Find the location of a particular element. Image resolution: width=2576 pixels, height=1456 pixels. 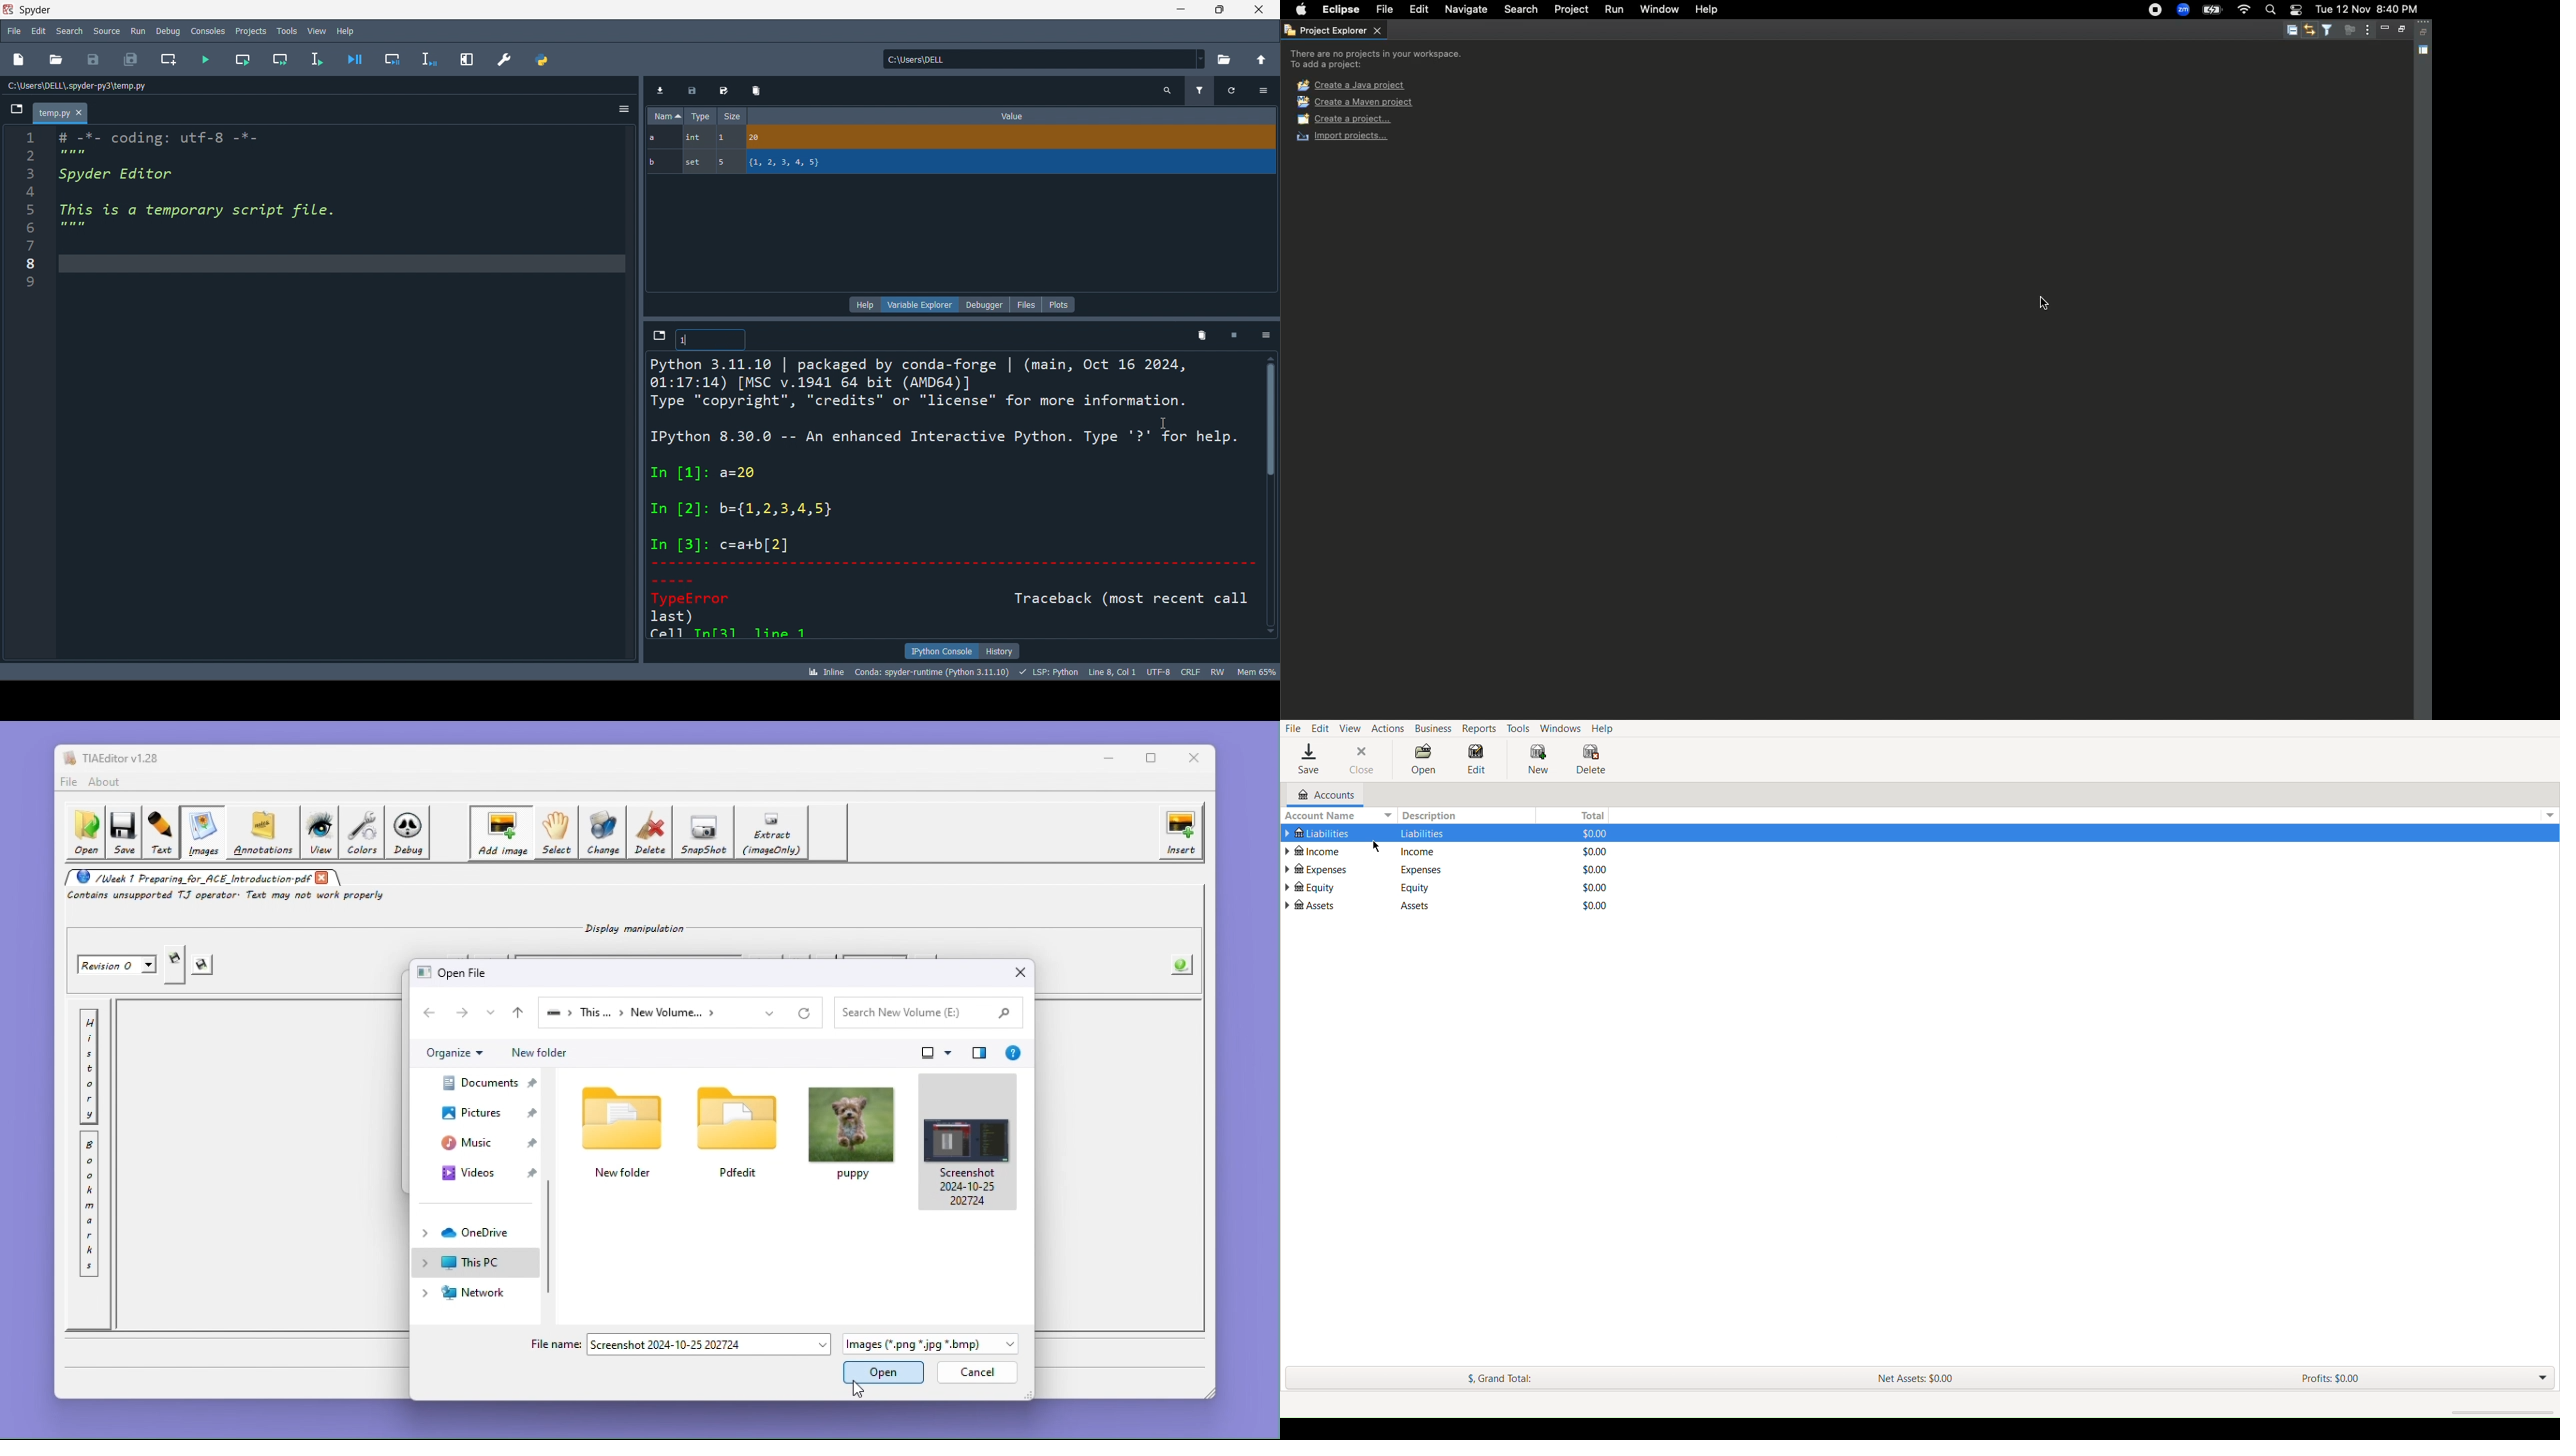

Assets is located at coordinates (1312, 906).